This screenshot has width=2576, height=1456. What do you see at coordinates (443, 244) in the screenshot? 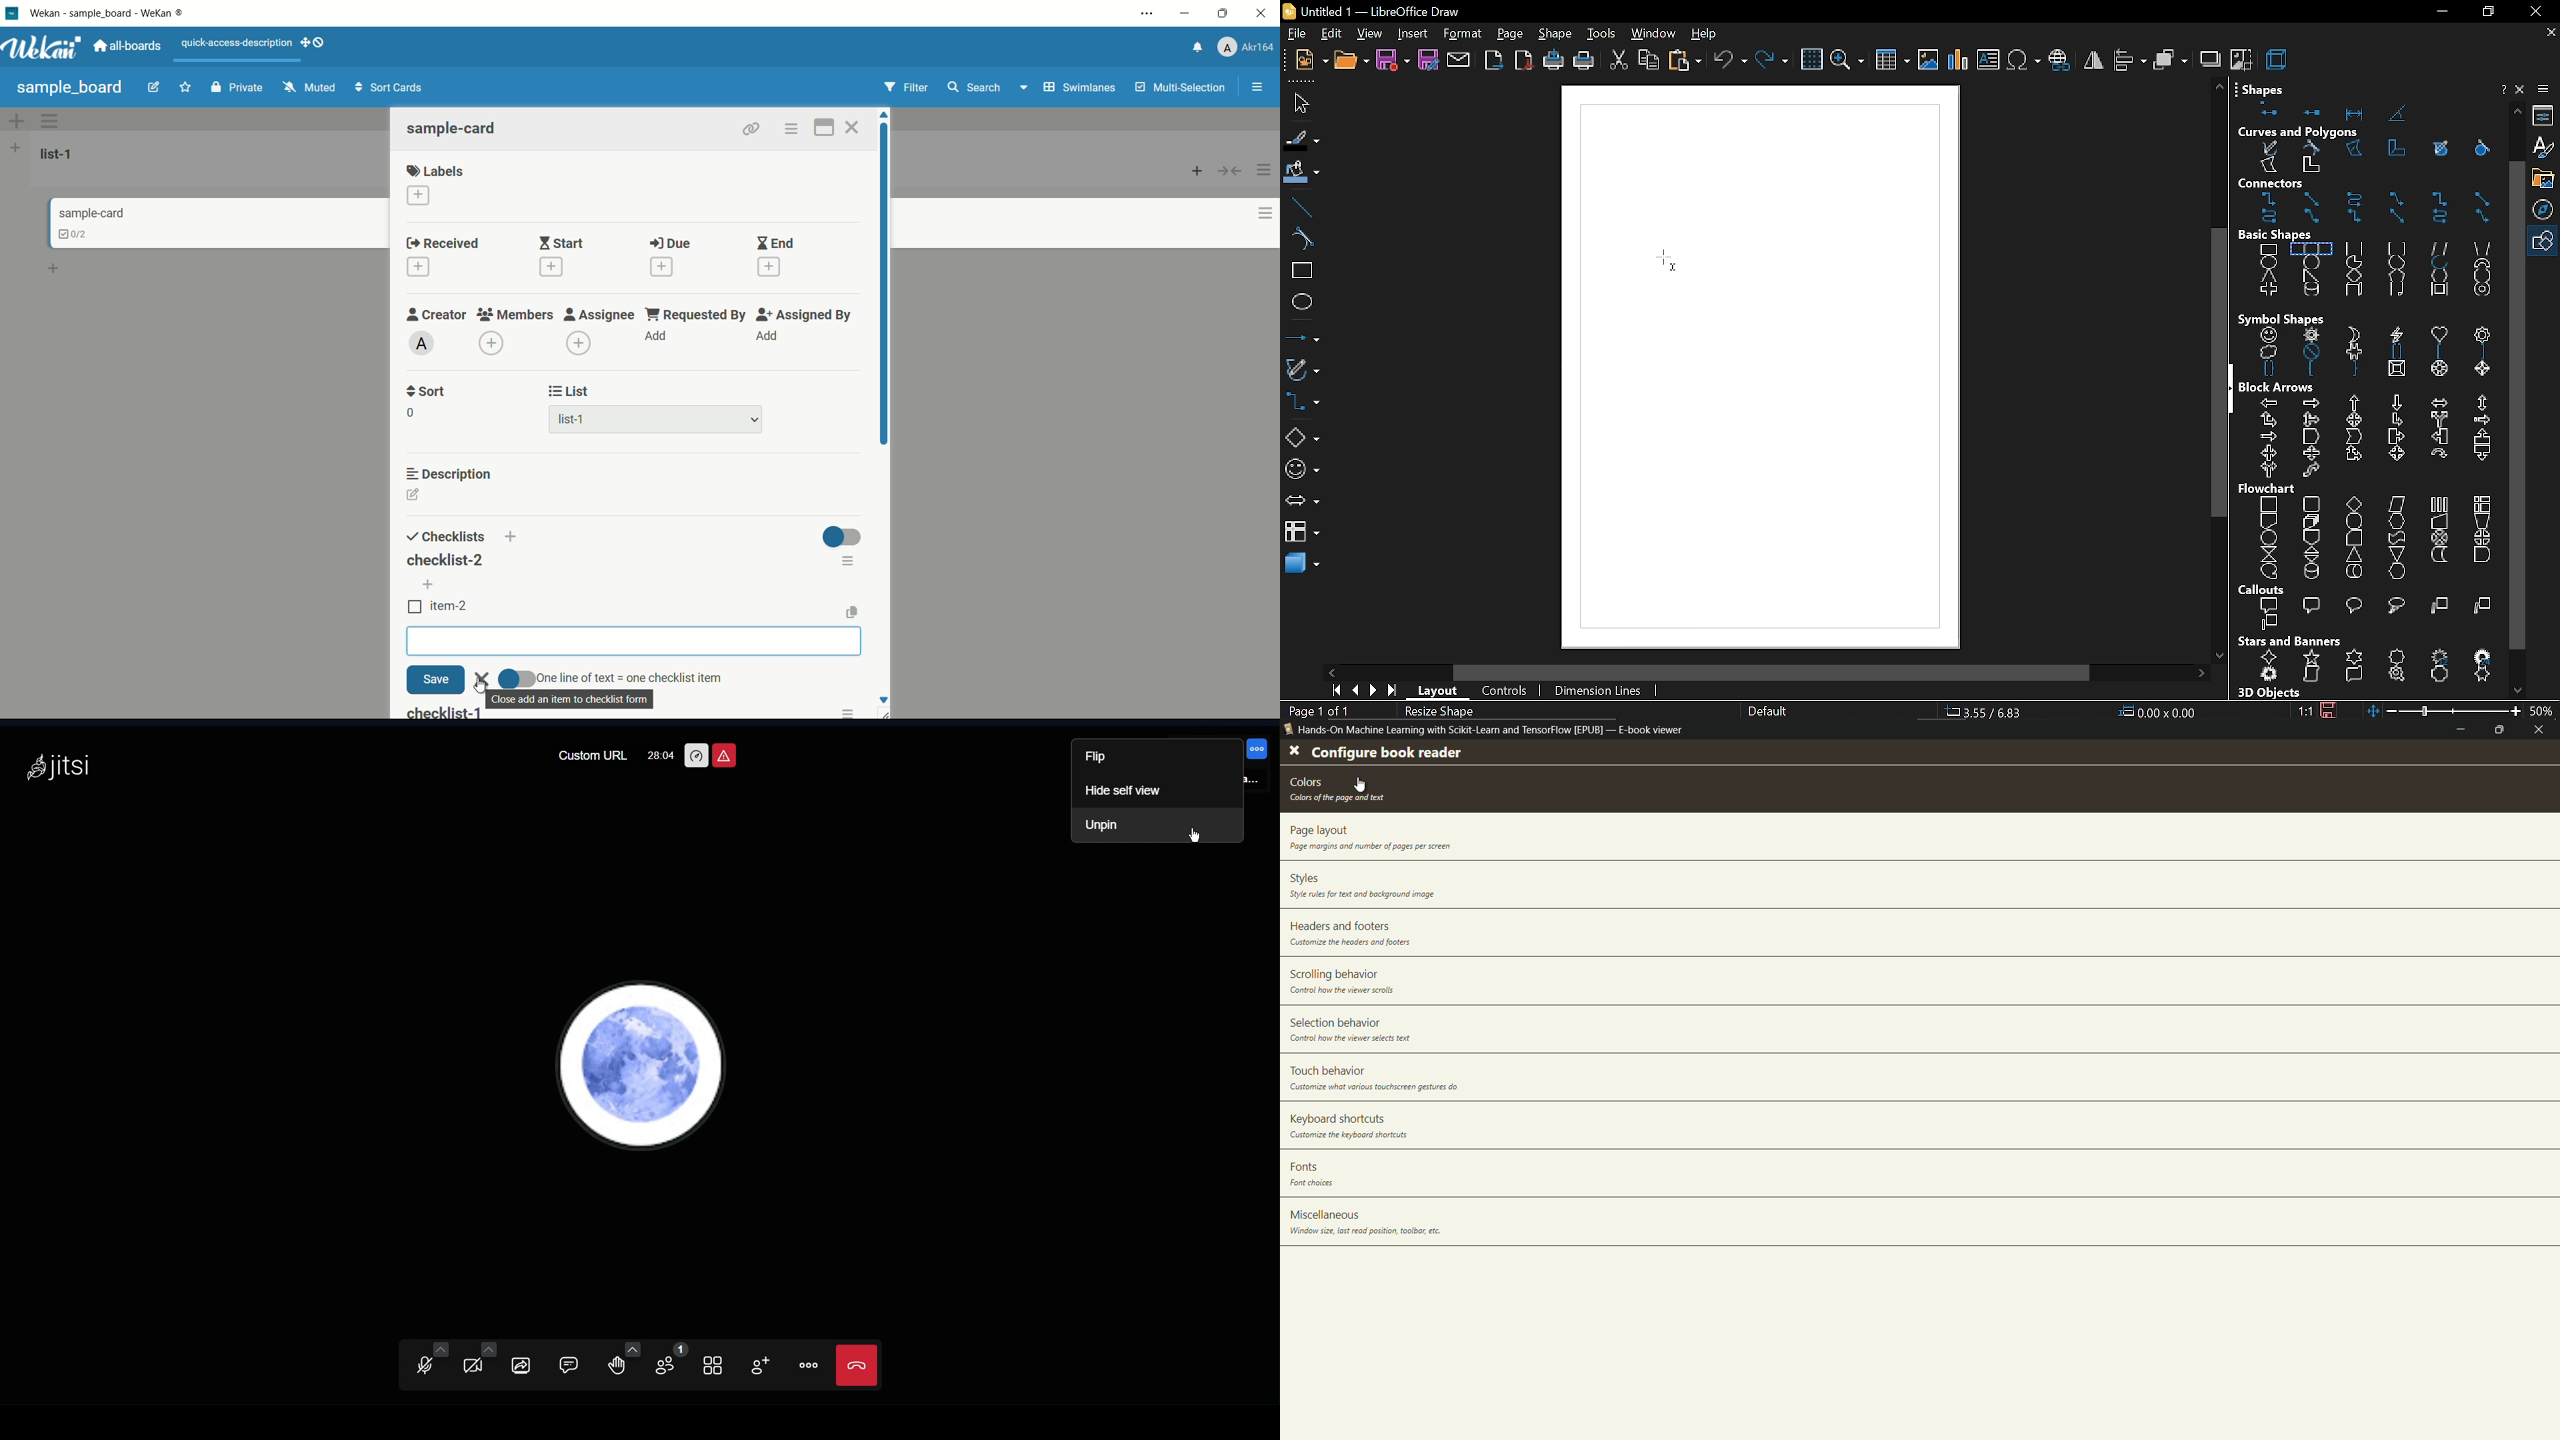
I see `received` at bounding box center [443, 244].